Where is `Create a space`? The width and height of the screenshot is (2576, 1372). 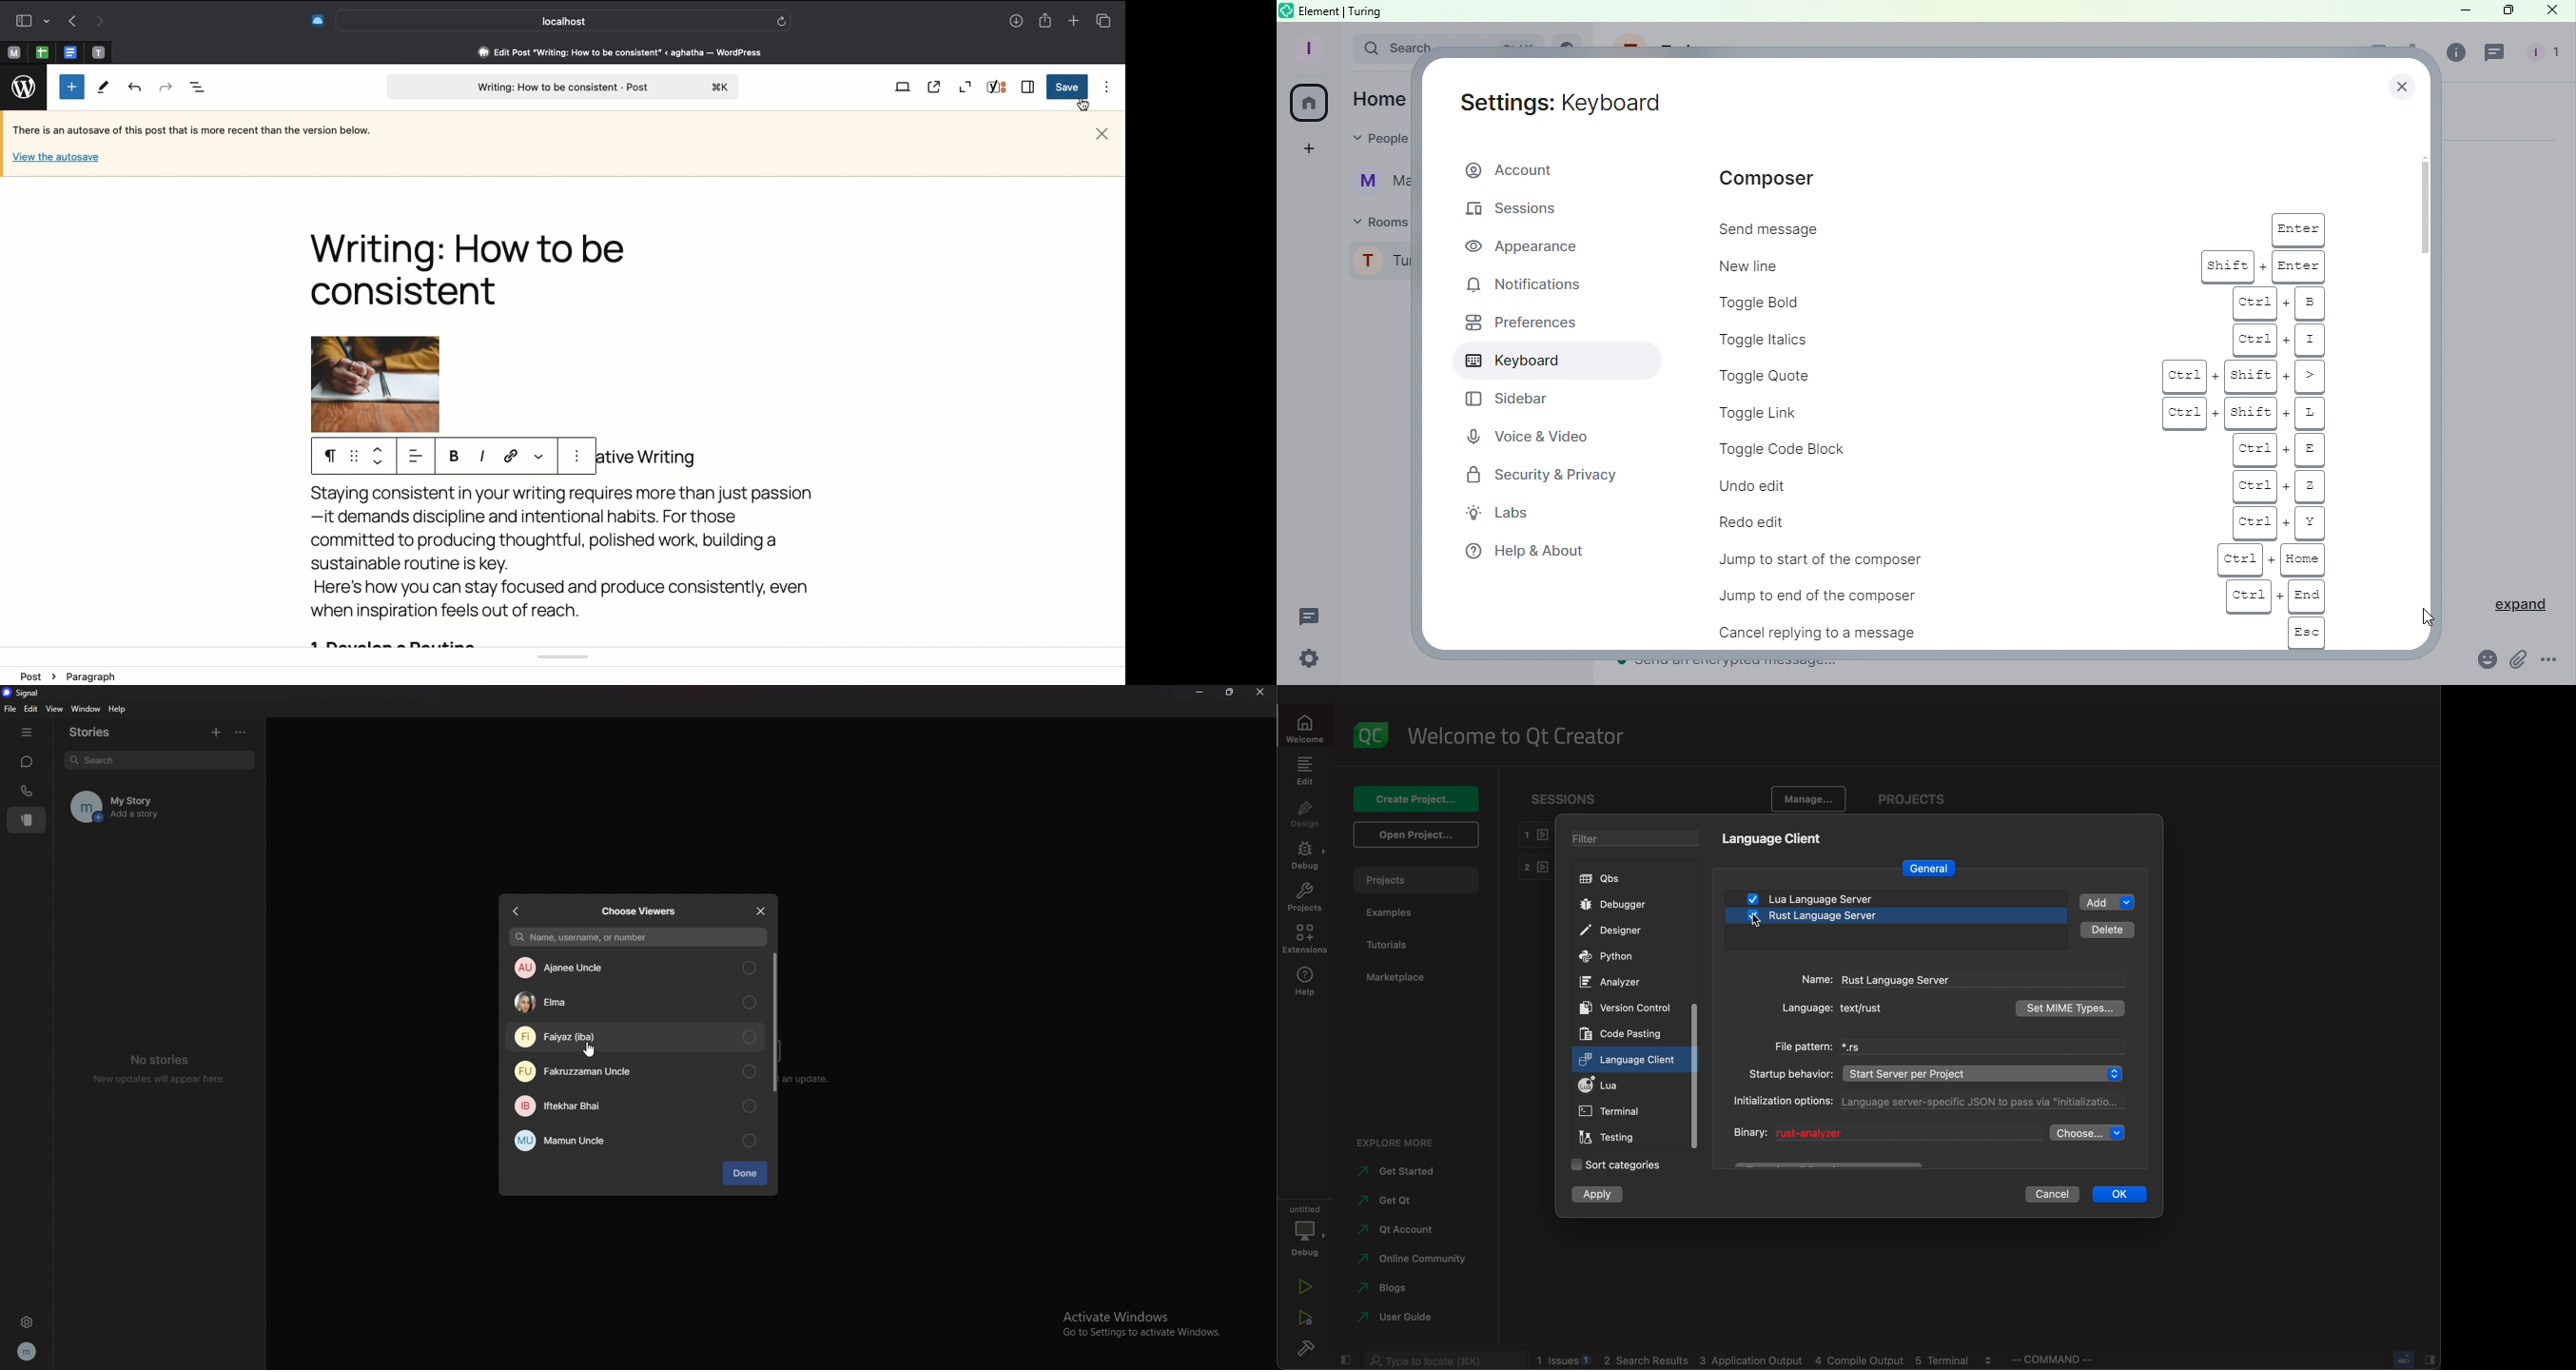
Create a space is located at coordinates (1305, 151).